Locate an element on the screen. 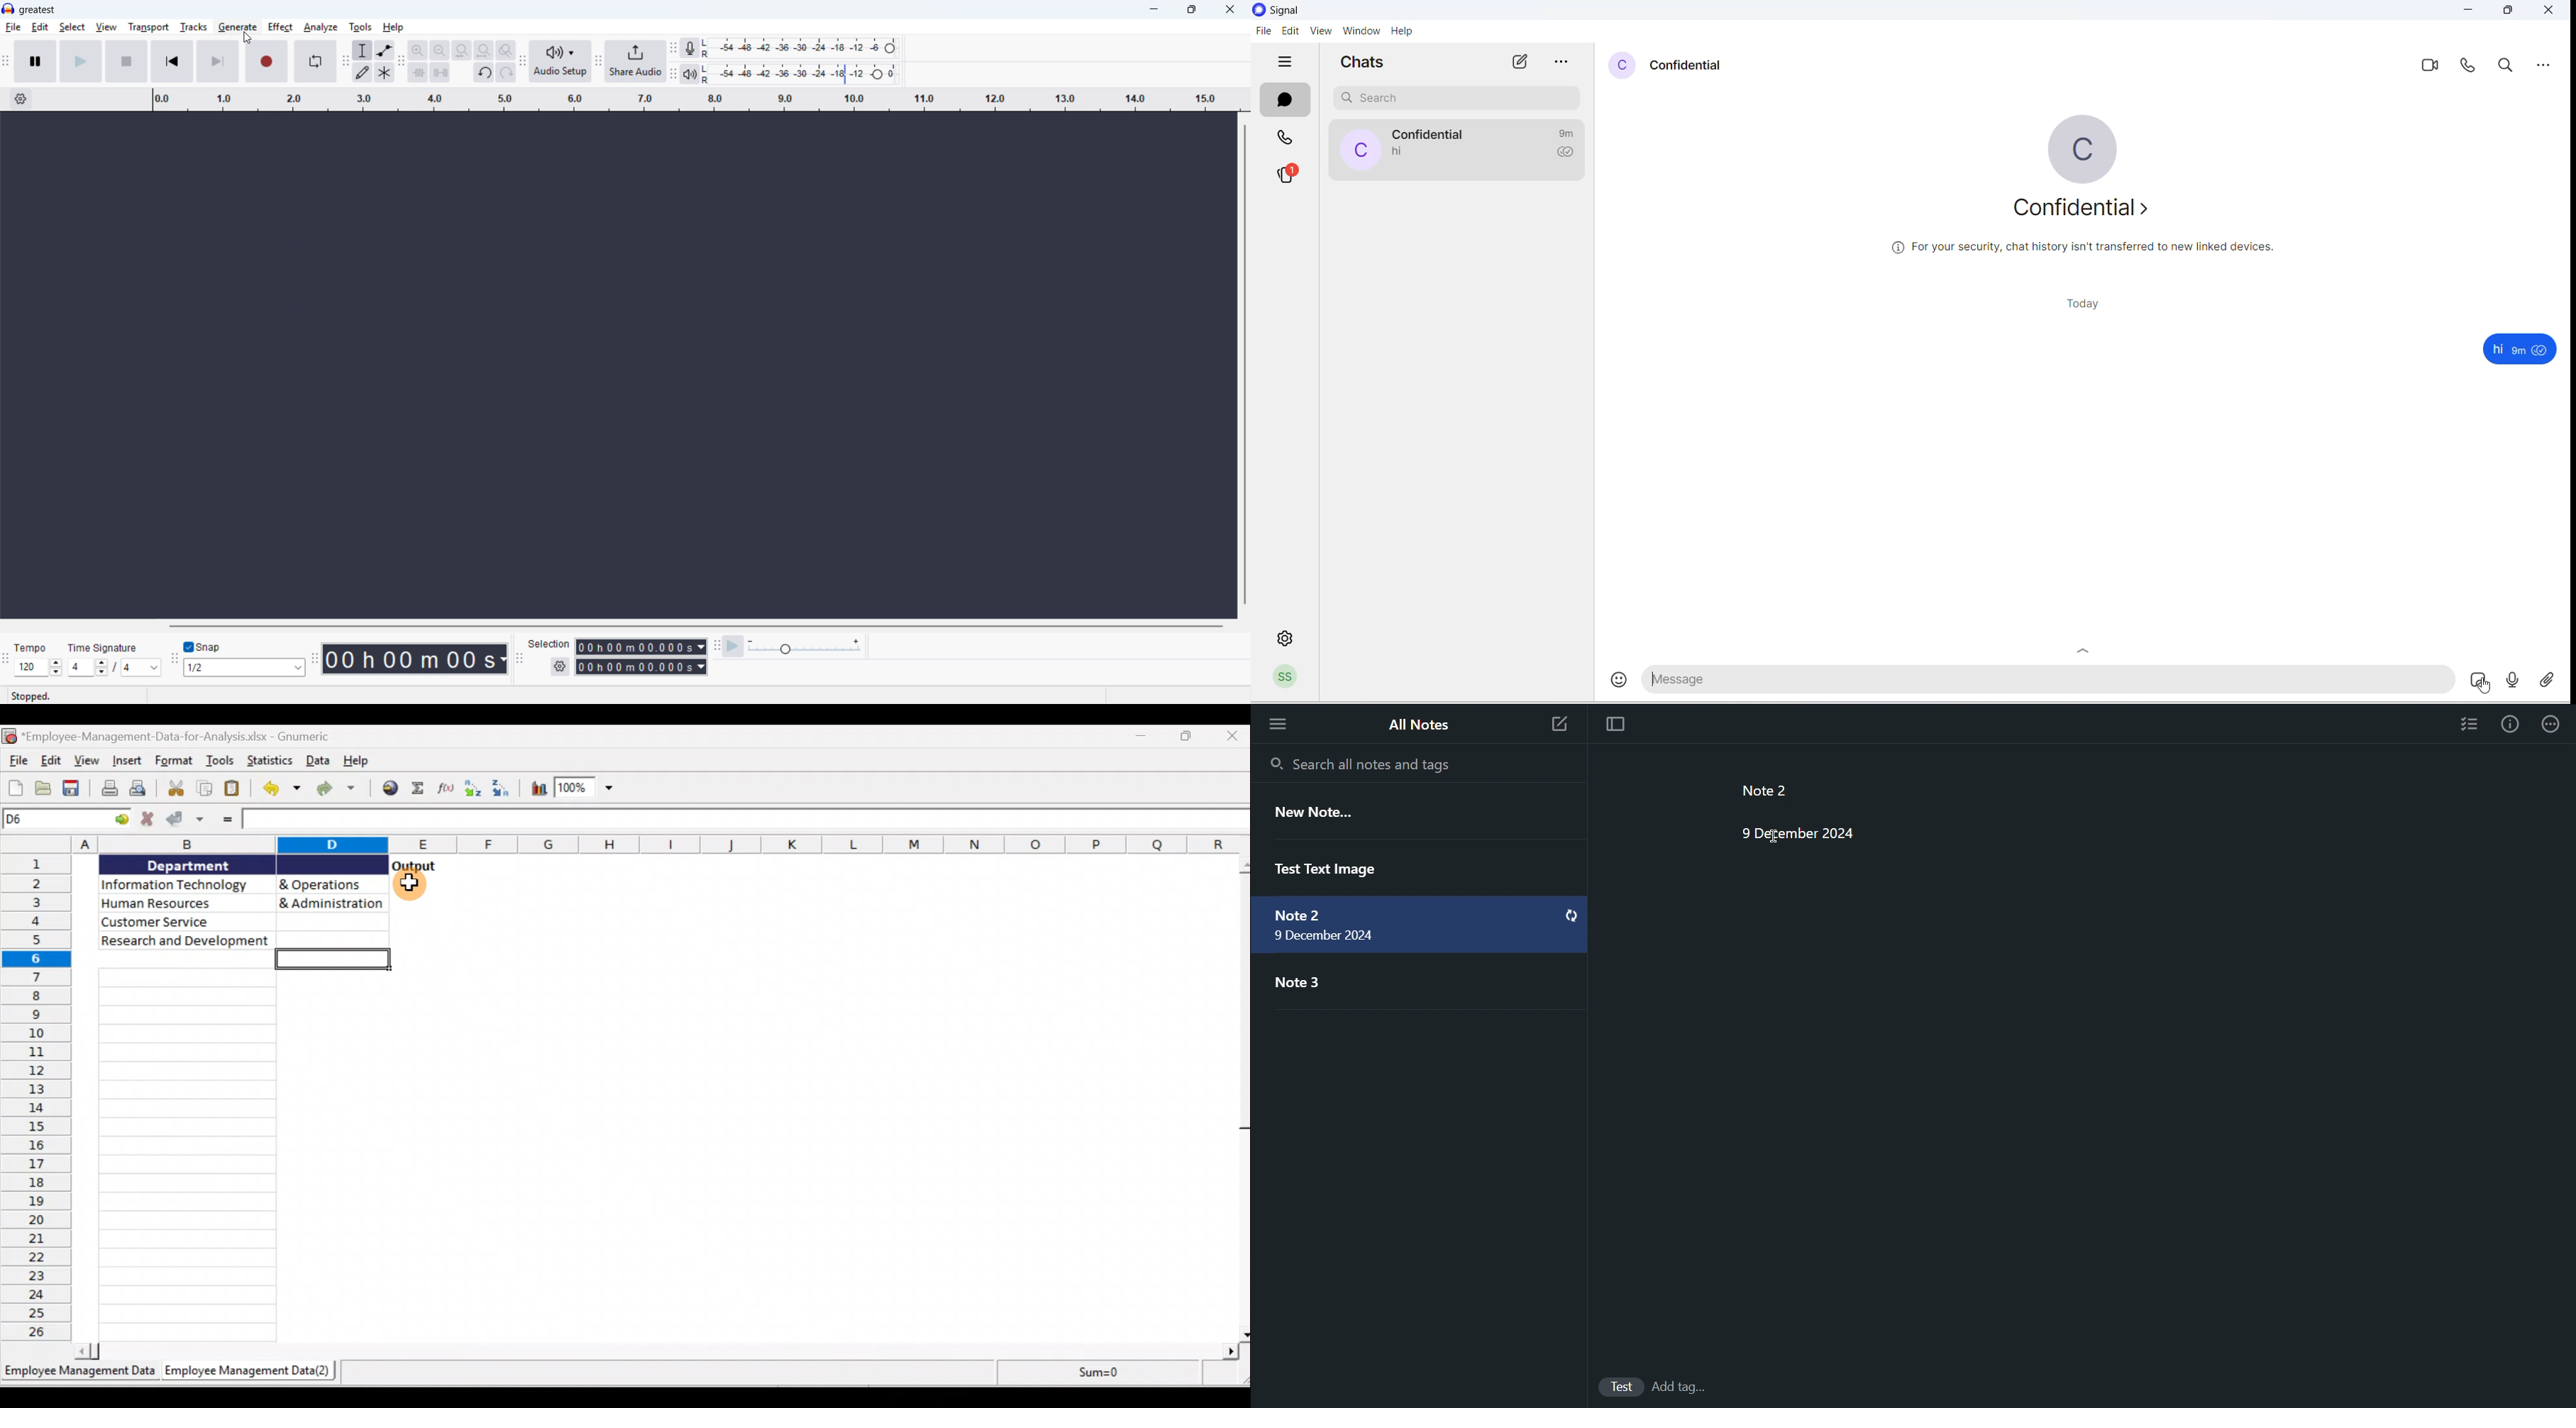 The height and width of the screenshot is (1428, 2576). Selection start time  is located at coordinates (640, 647).